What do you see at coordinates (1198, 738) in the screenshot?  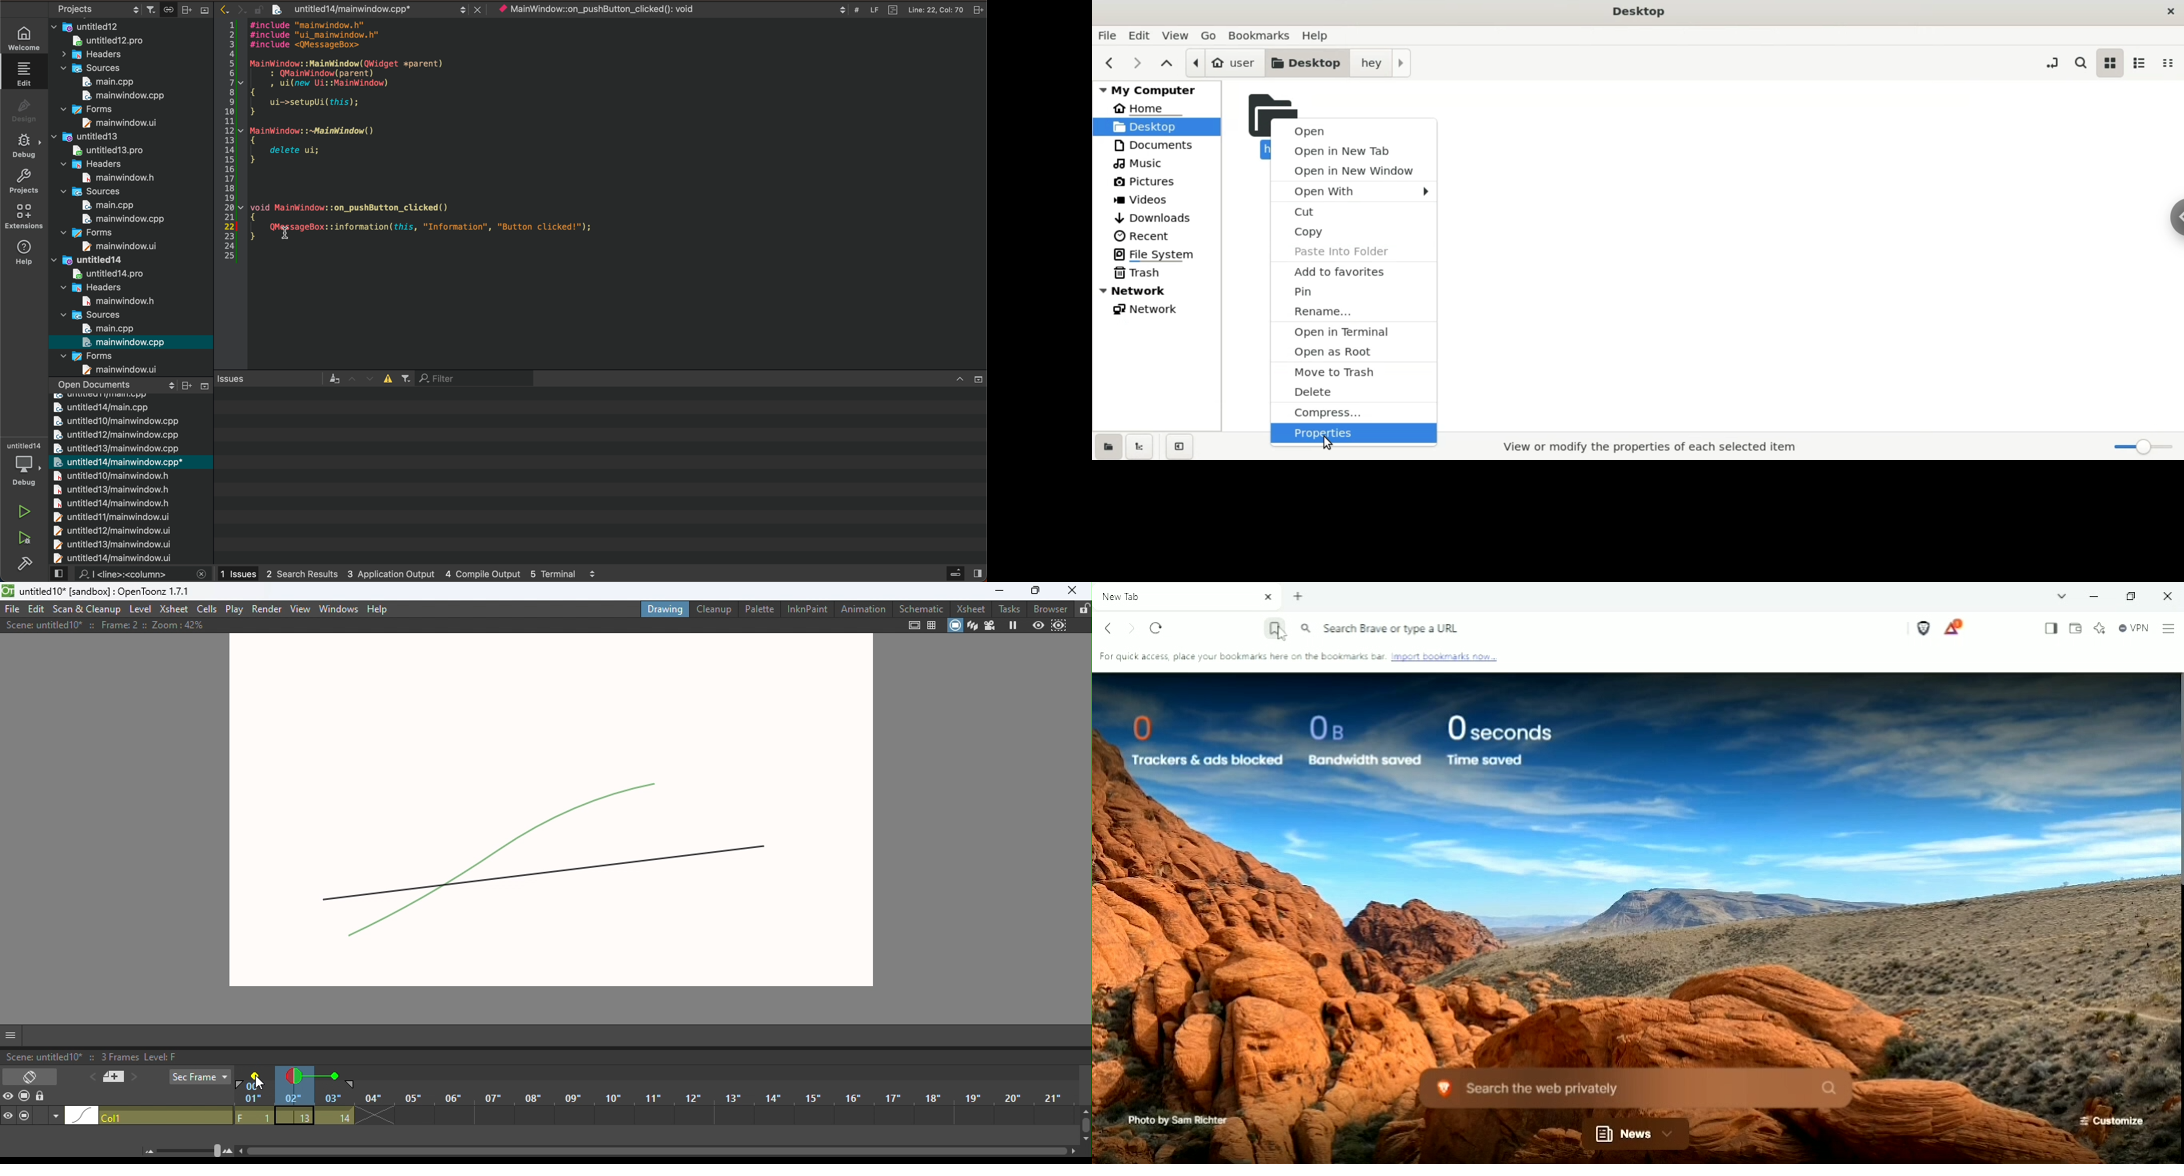 I see `0 Trackers & ads blocked` at bounding box center [1198, 738].